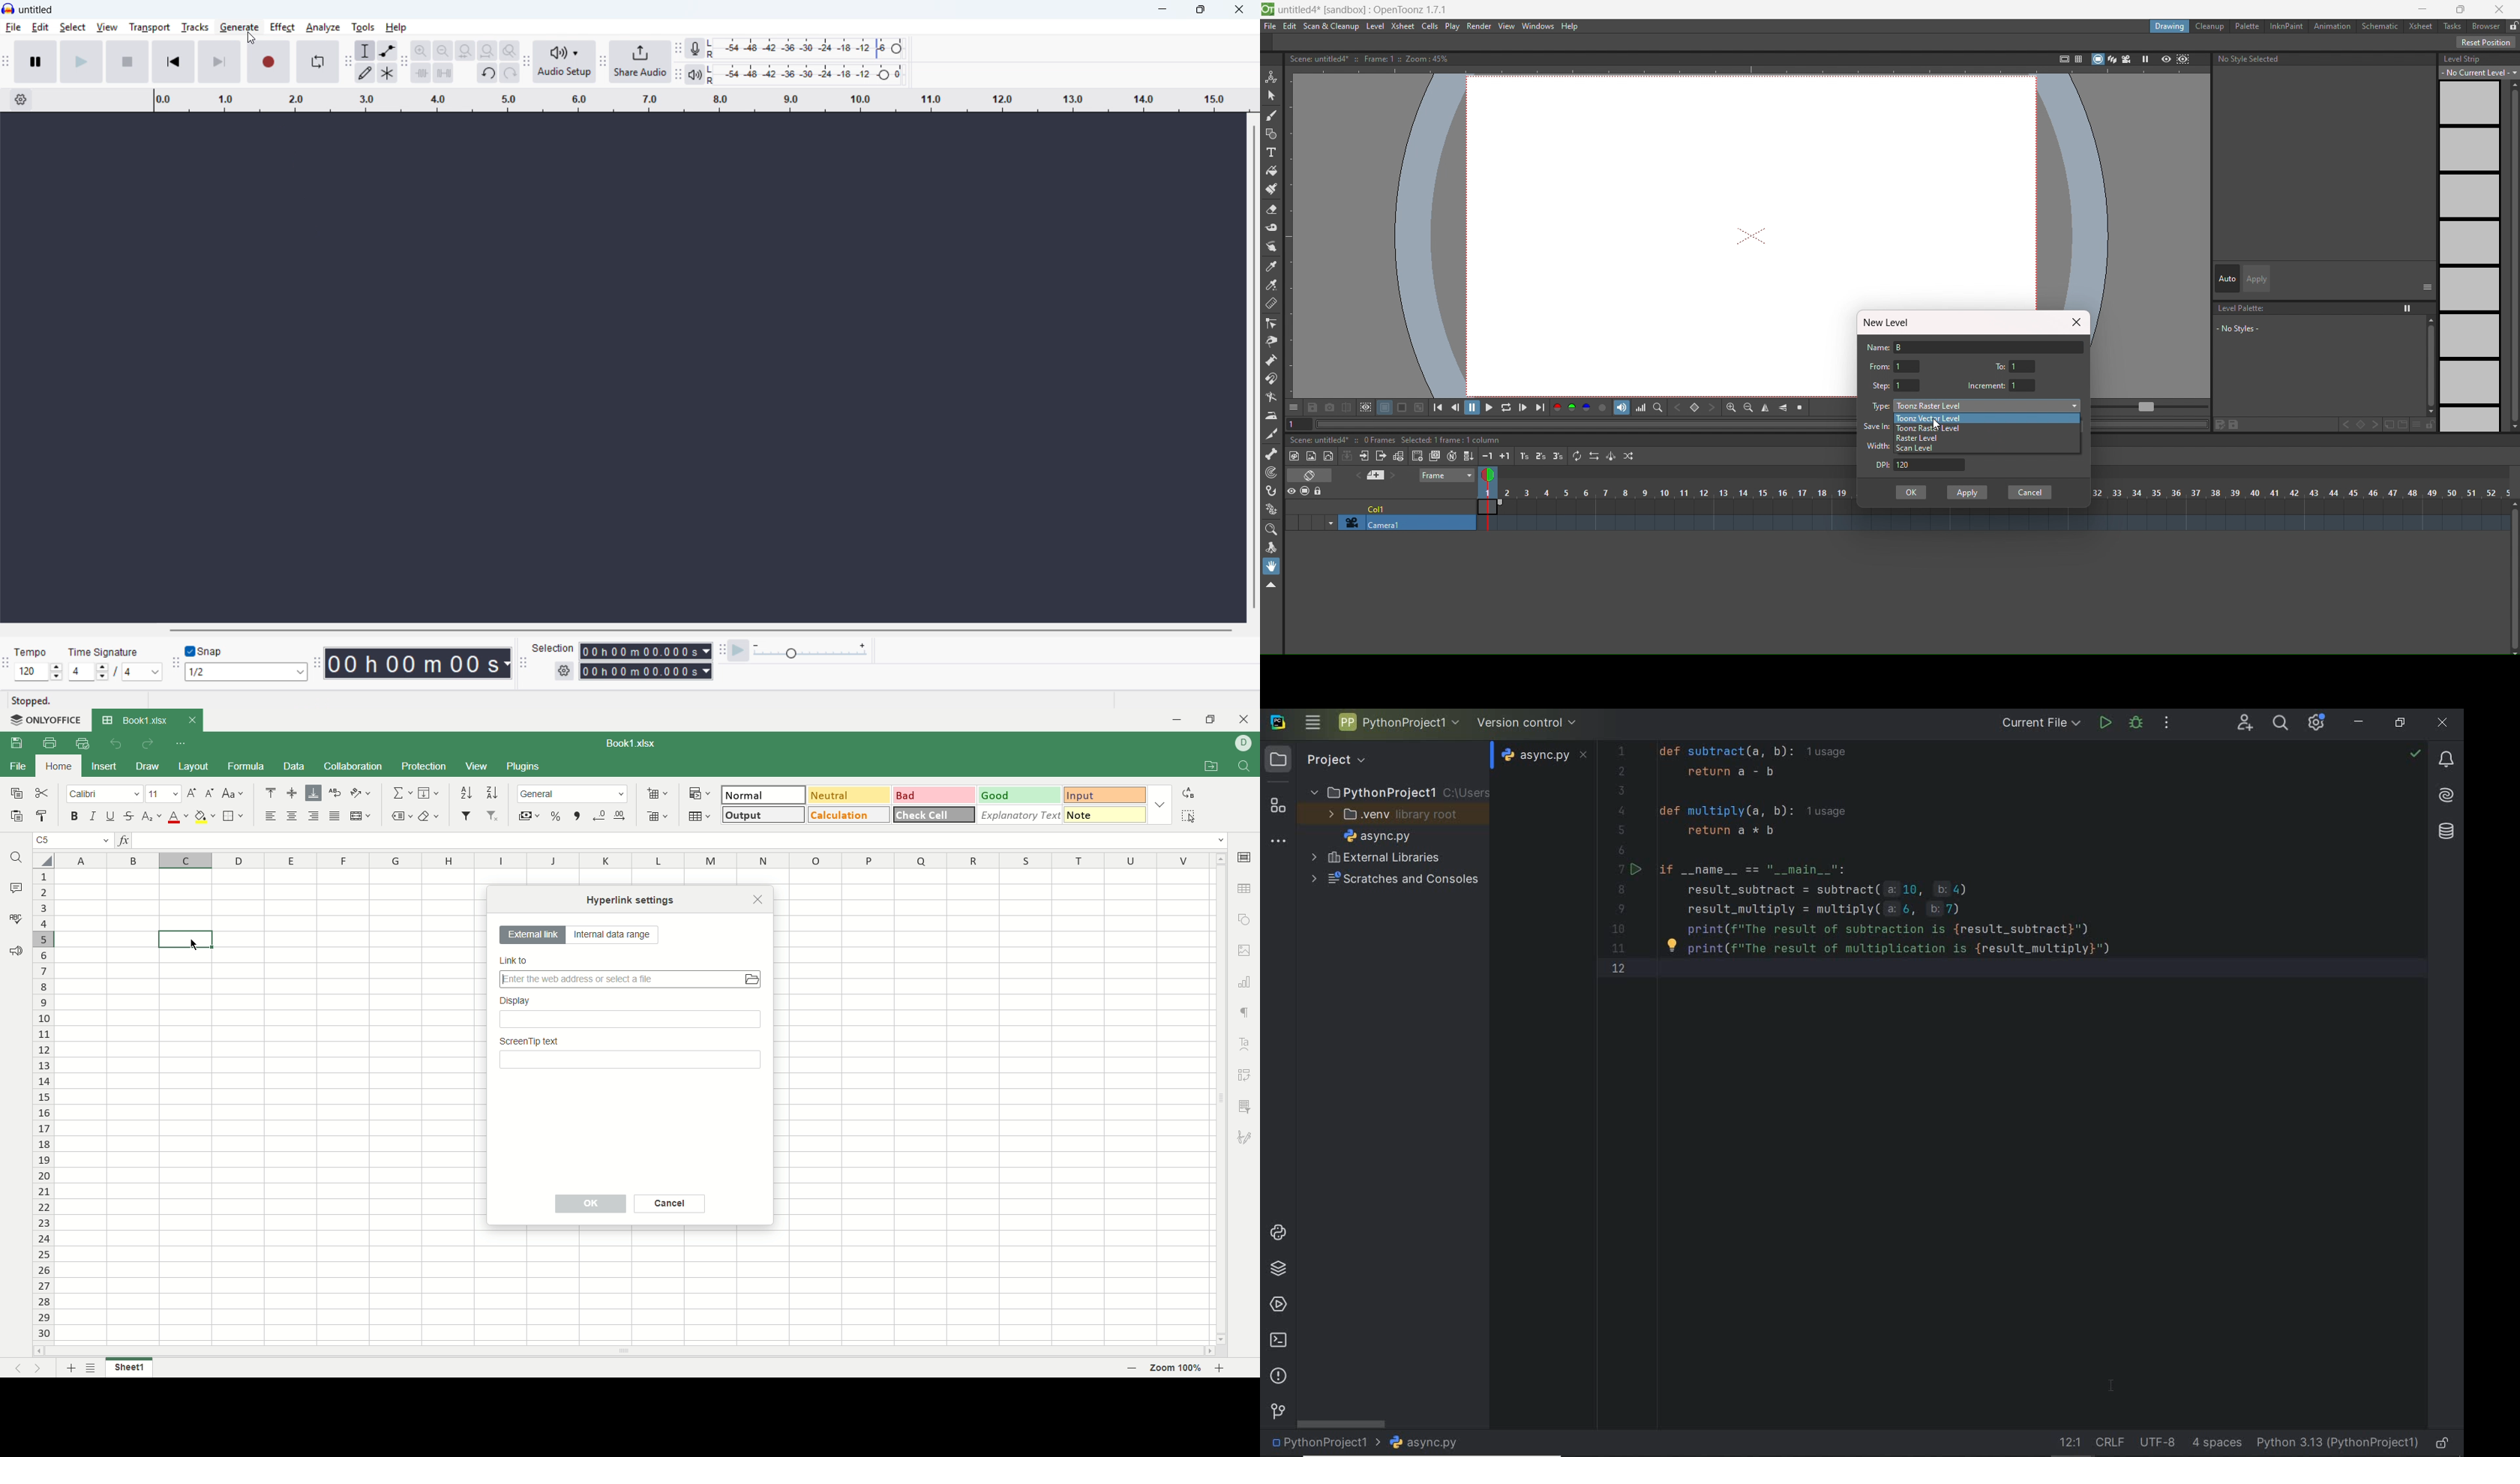  What do you see at coordinates (41, 28) in the screenshot?
I see `Edit ` at bounding box center [41, 28].